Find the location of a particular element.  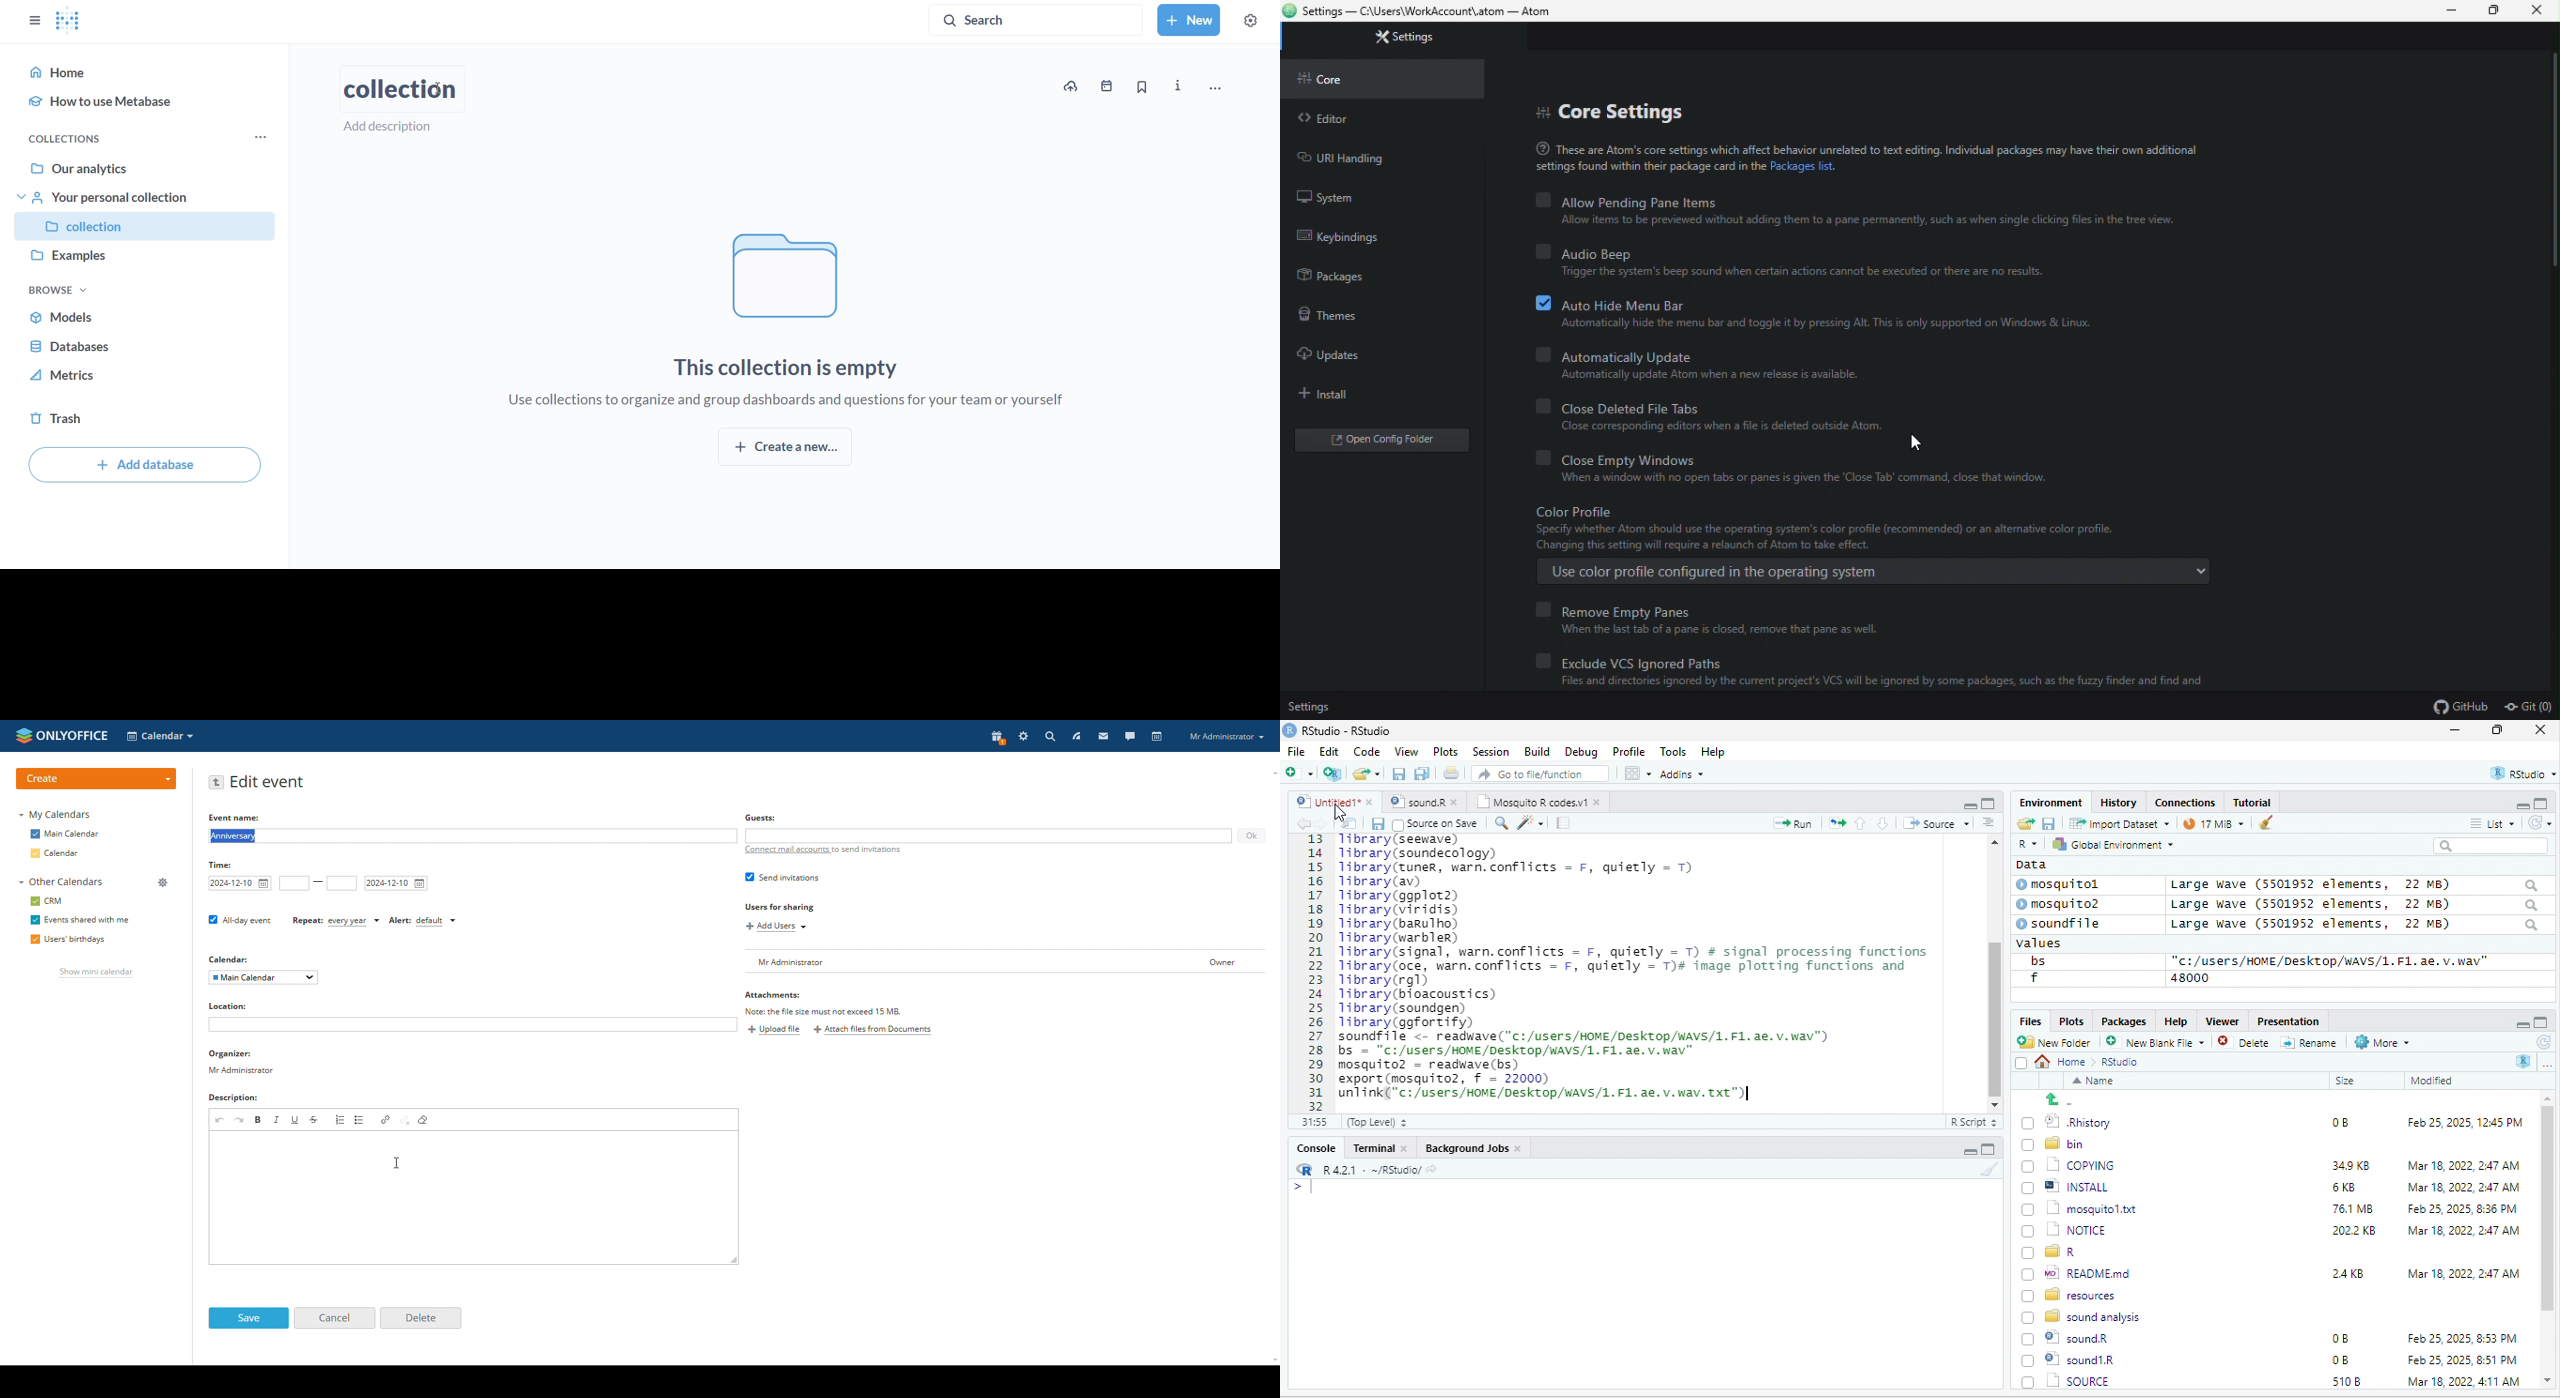

brush is located at coordinates (1991, 1170).